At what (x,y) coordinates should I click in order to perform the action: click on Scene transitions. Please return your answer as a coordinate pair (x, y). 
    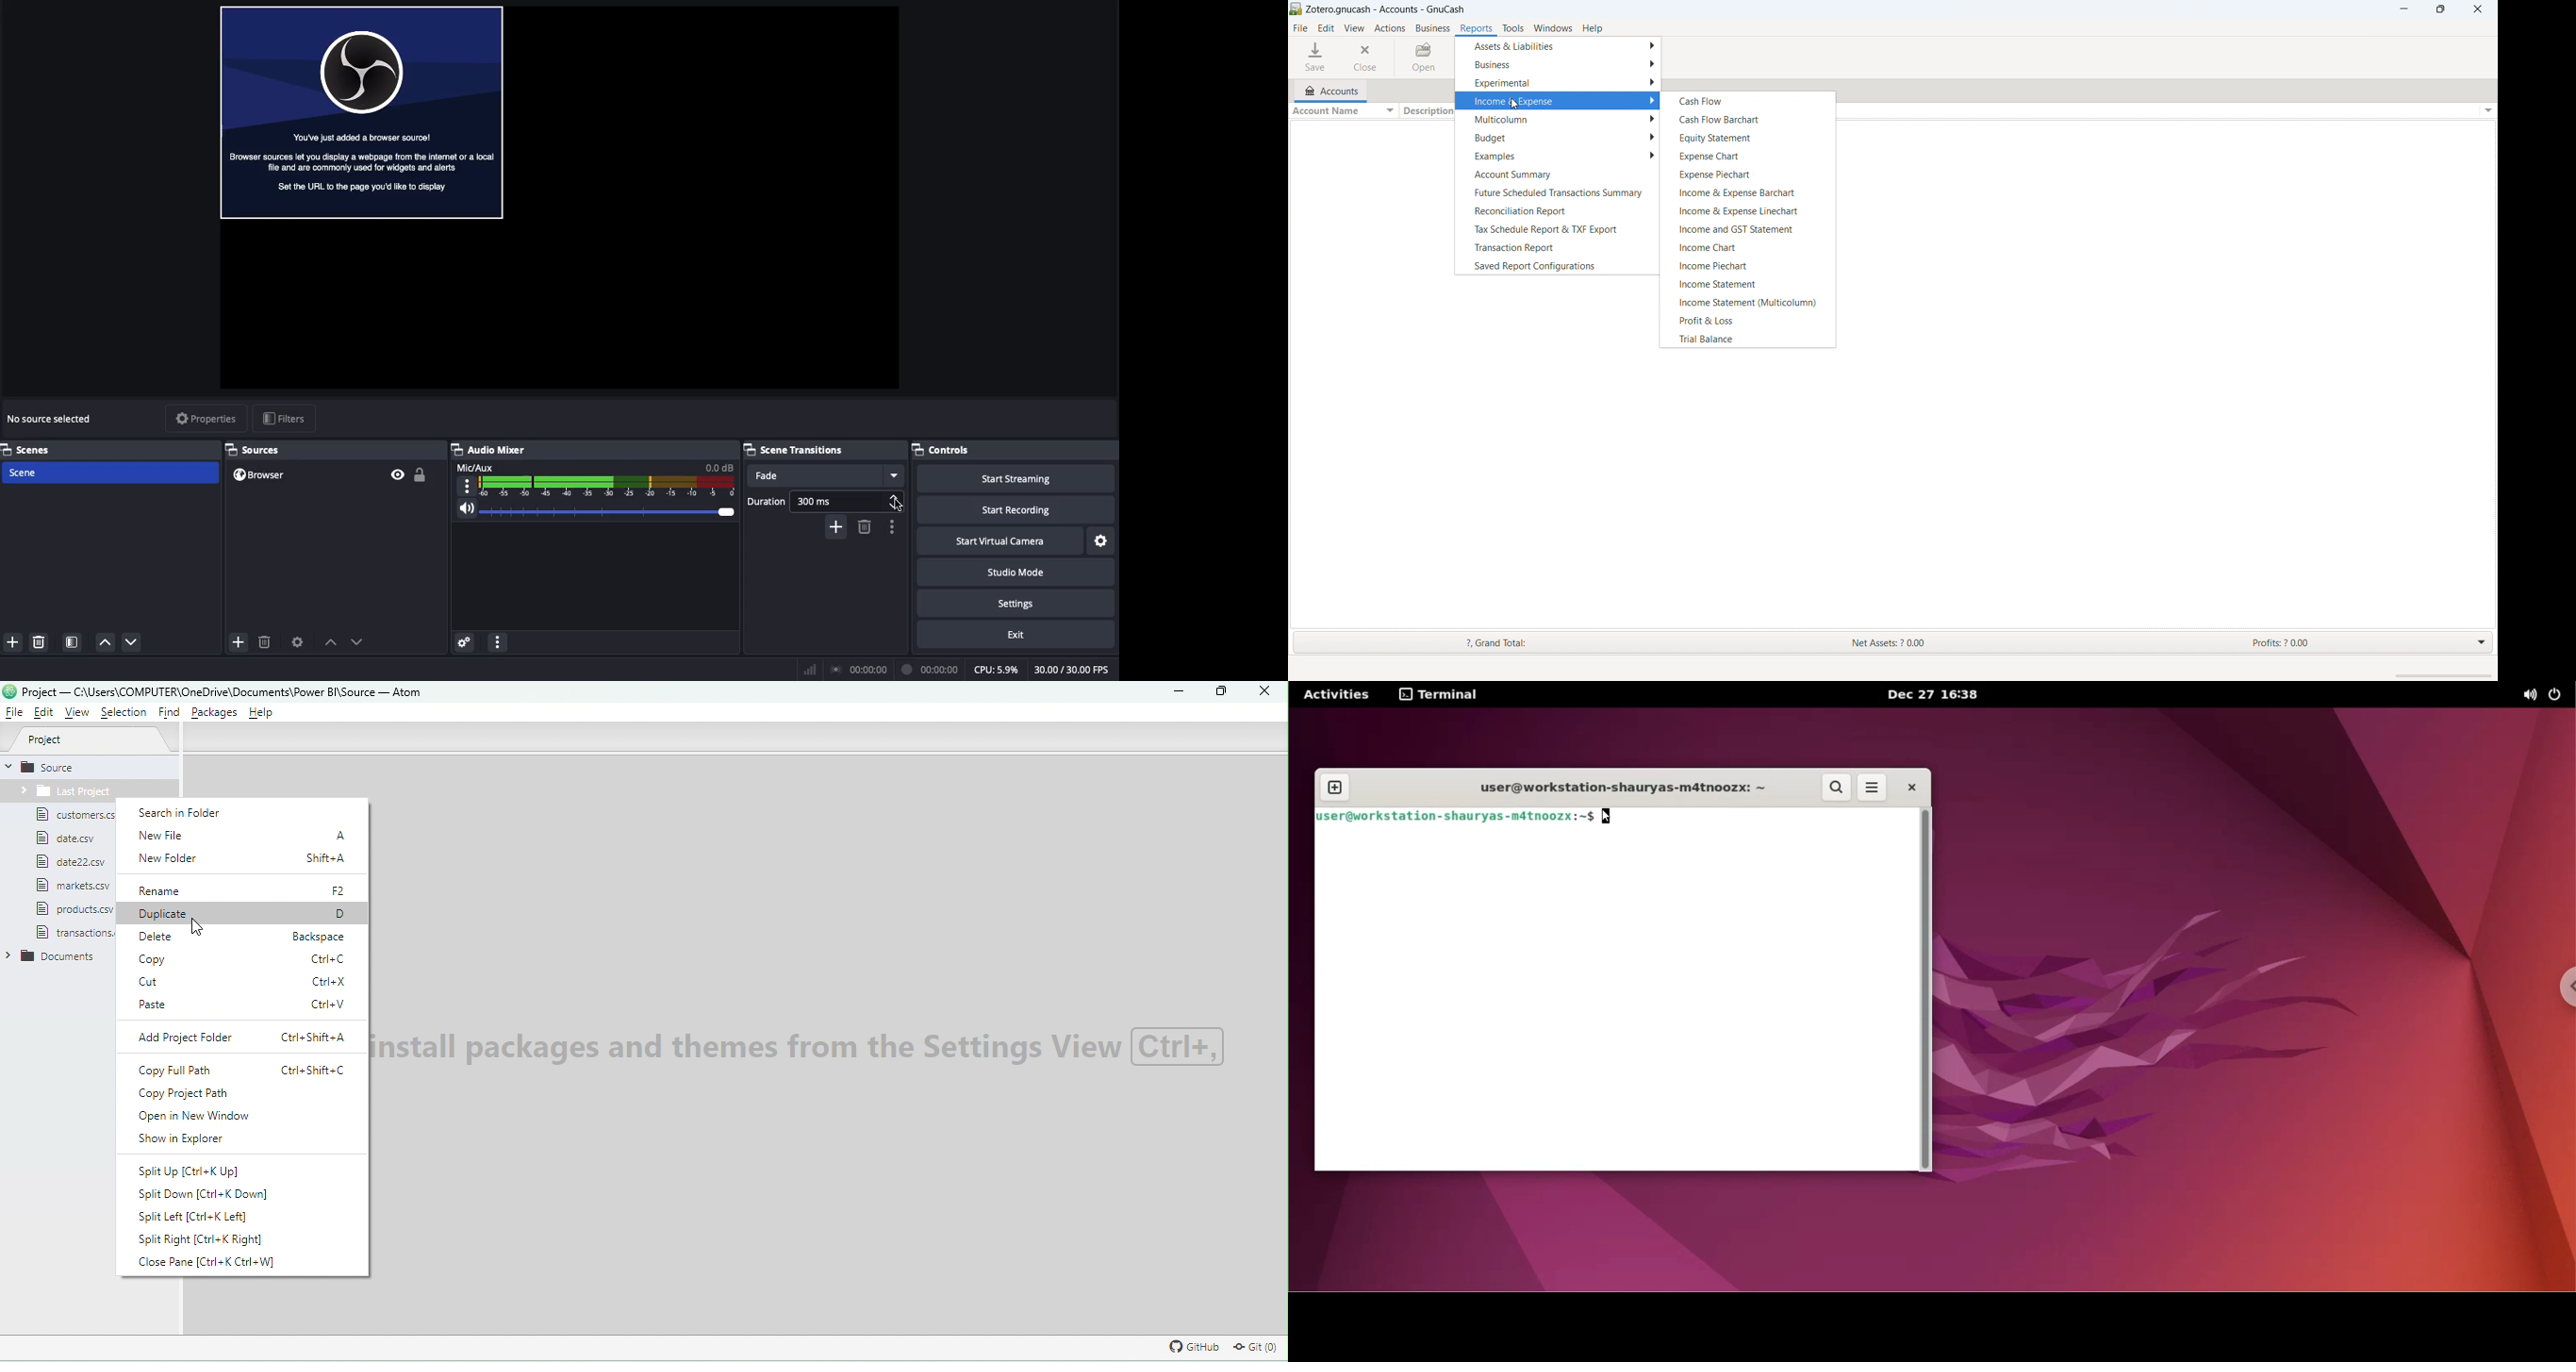
    Looking at the image, I should click on (797, 451).